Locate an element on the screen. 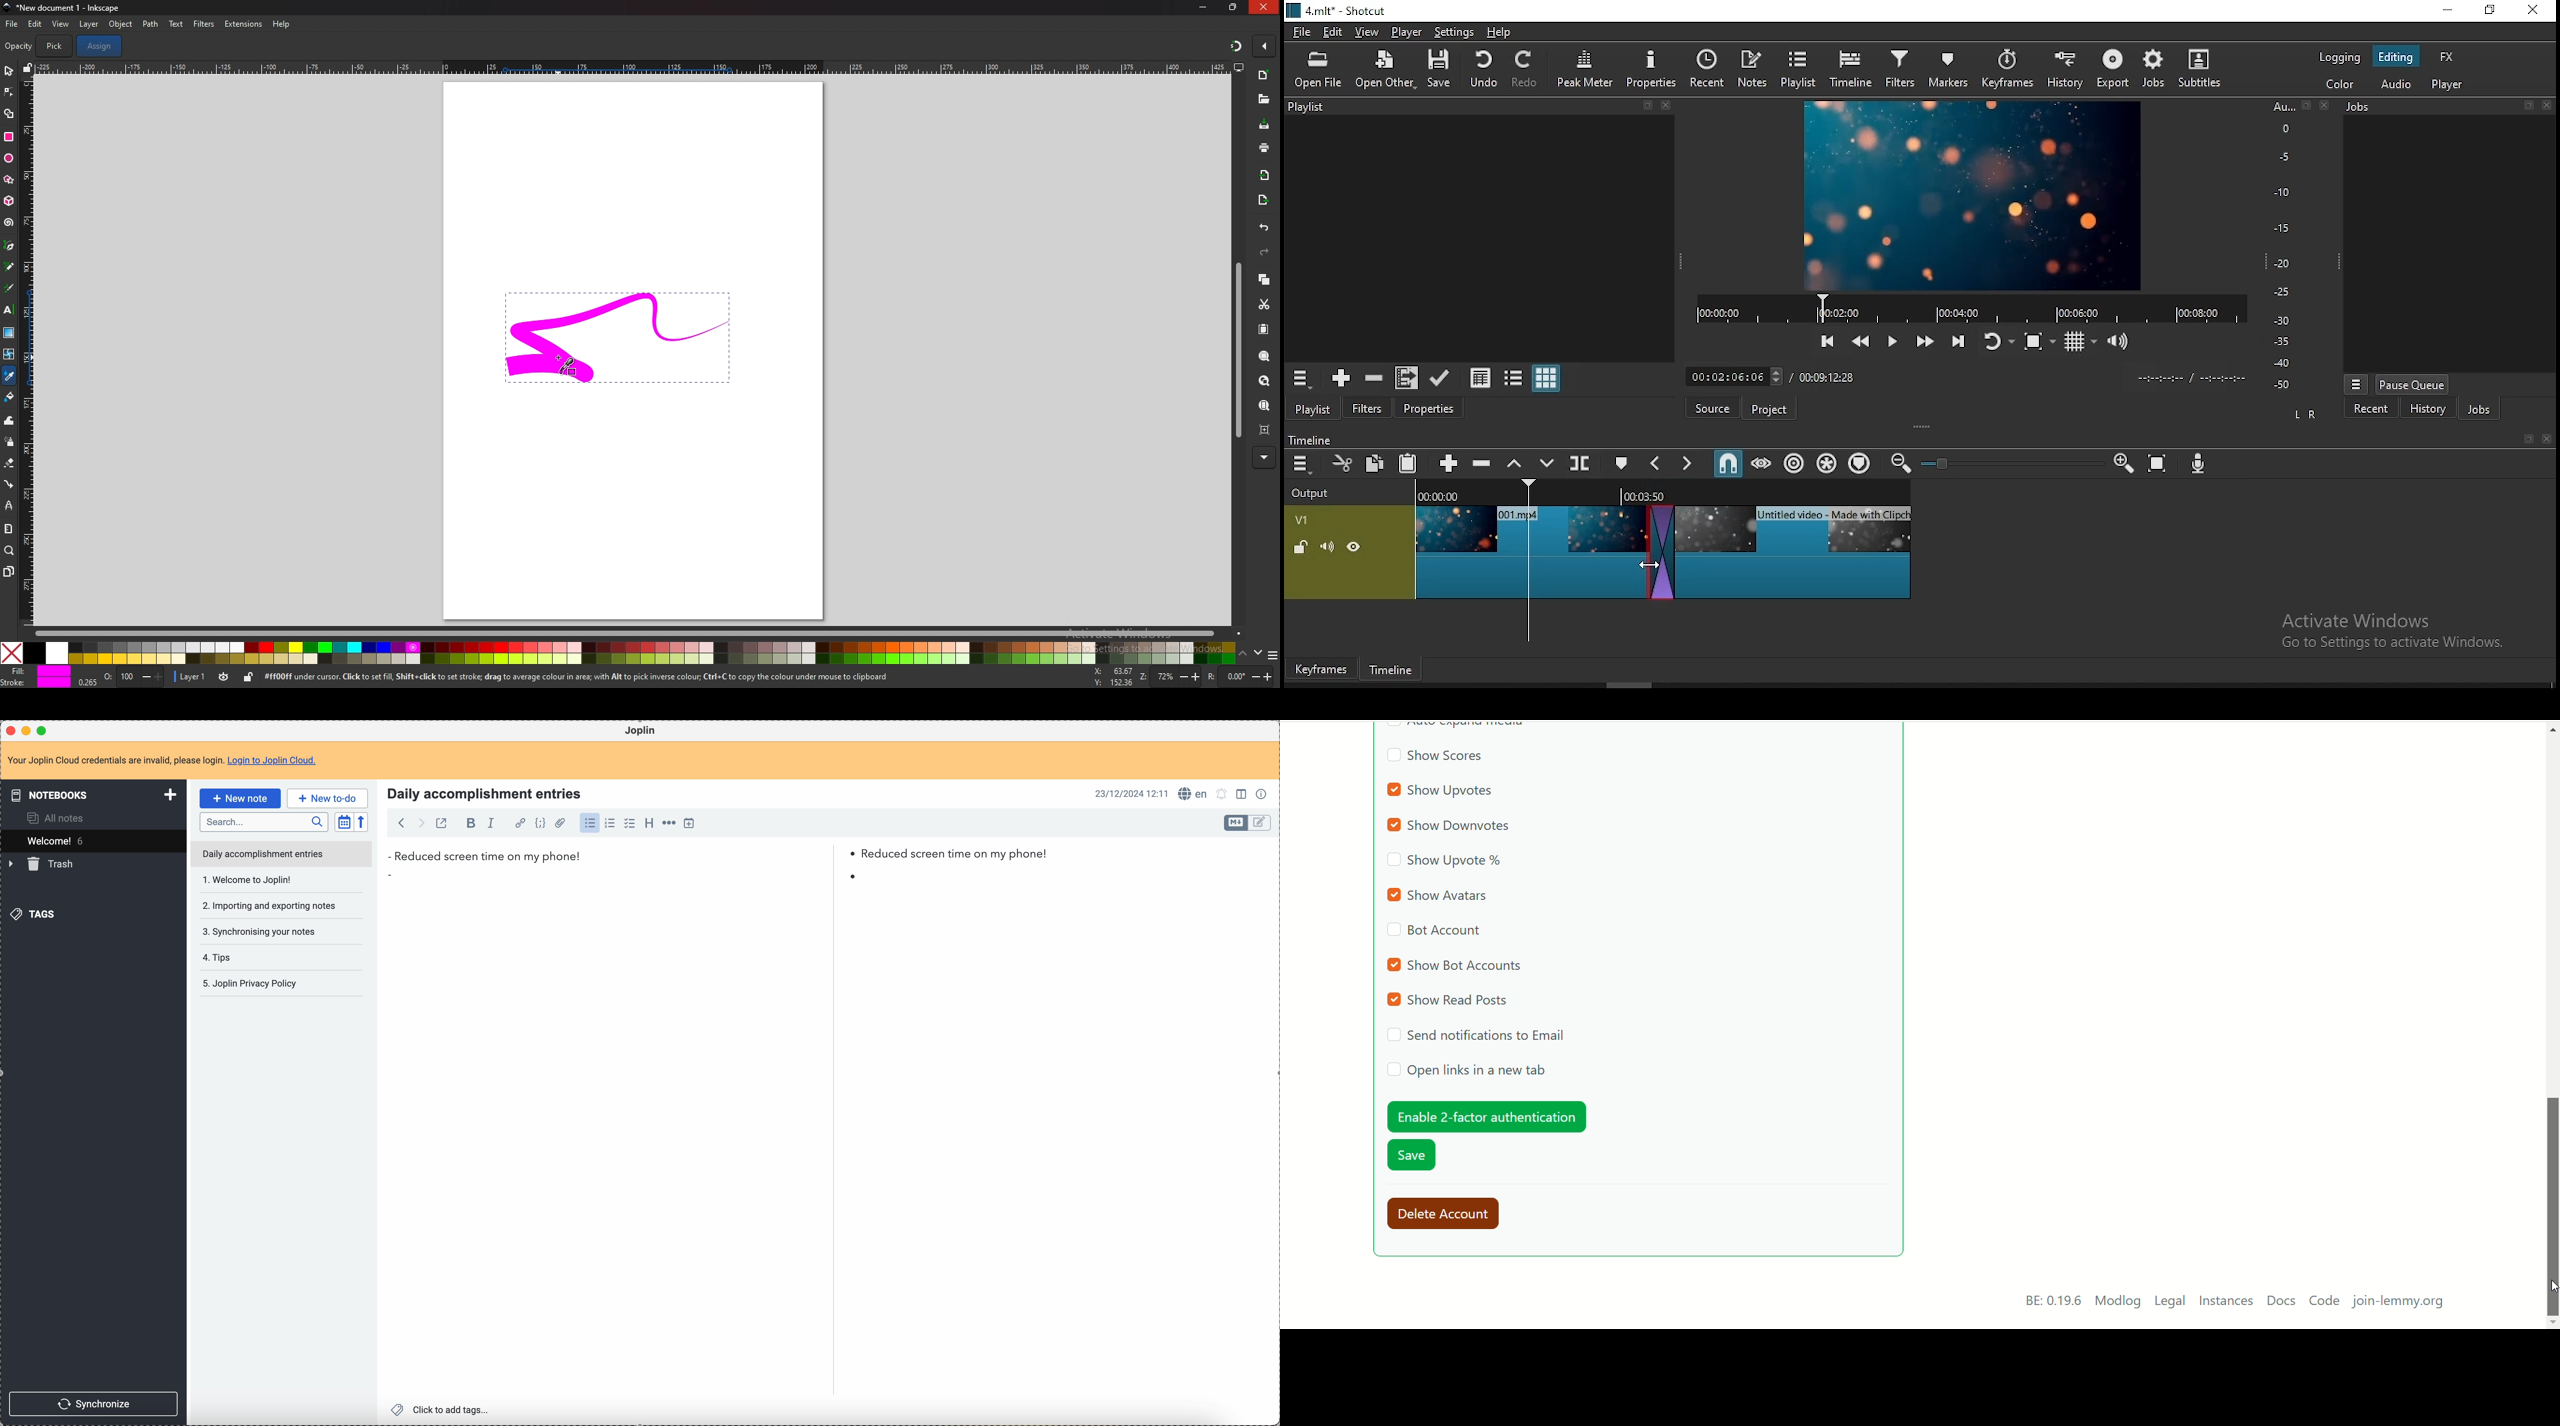 Image resolution: width=2576 pixels, height=1428 pixels. heading is located at coordinates (649, 824).